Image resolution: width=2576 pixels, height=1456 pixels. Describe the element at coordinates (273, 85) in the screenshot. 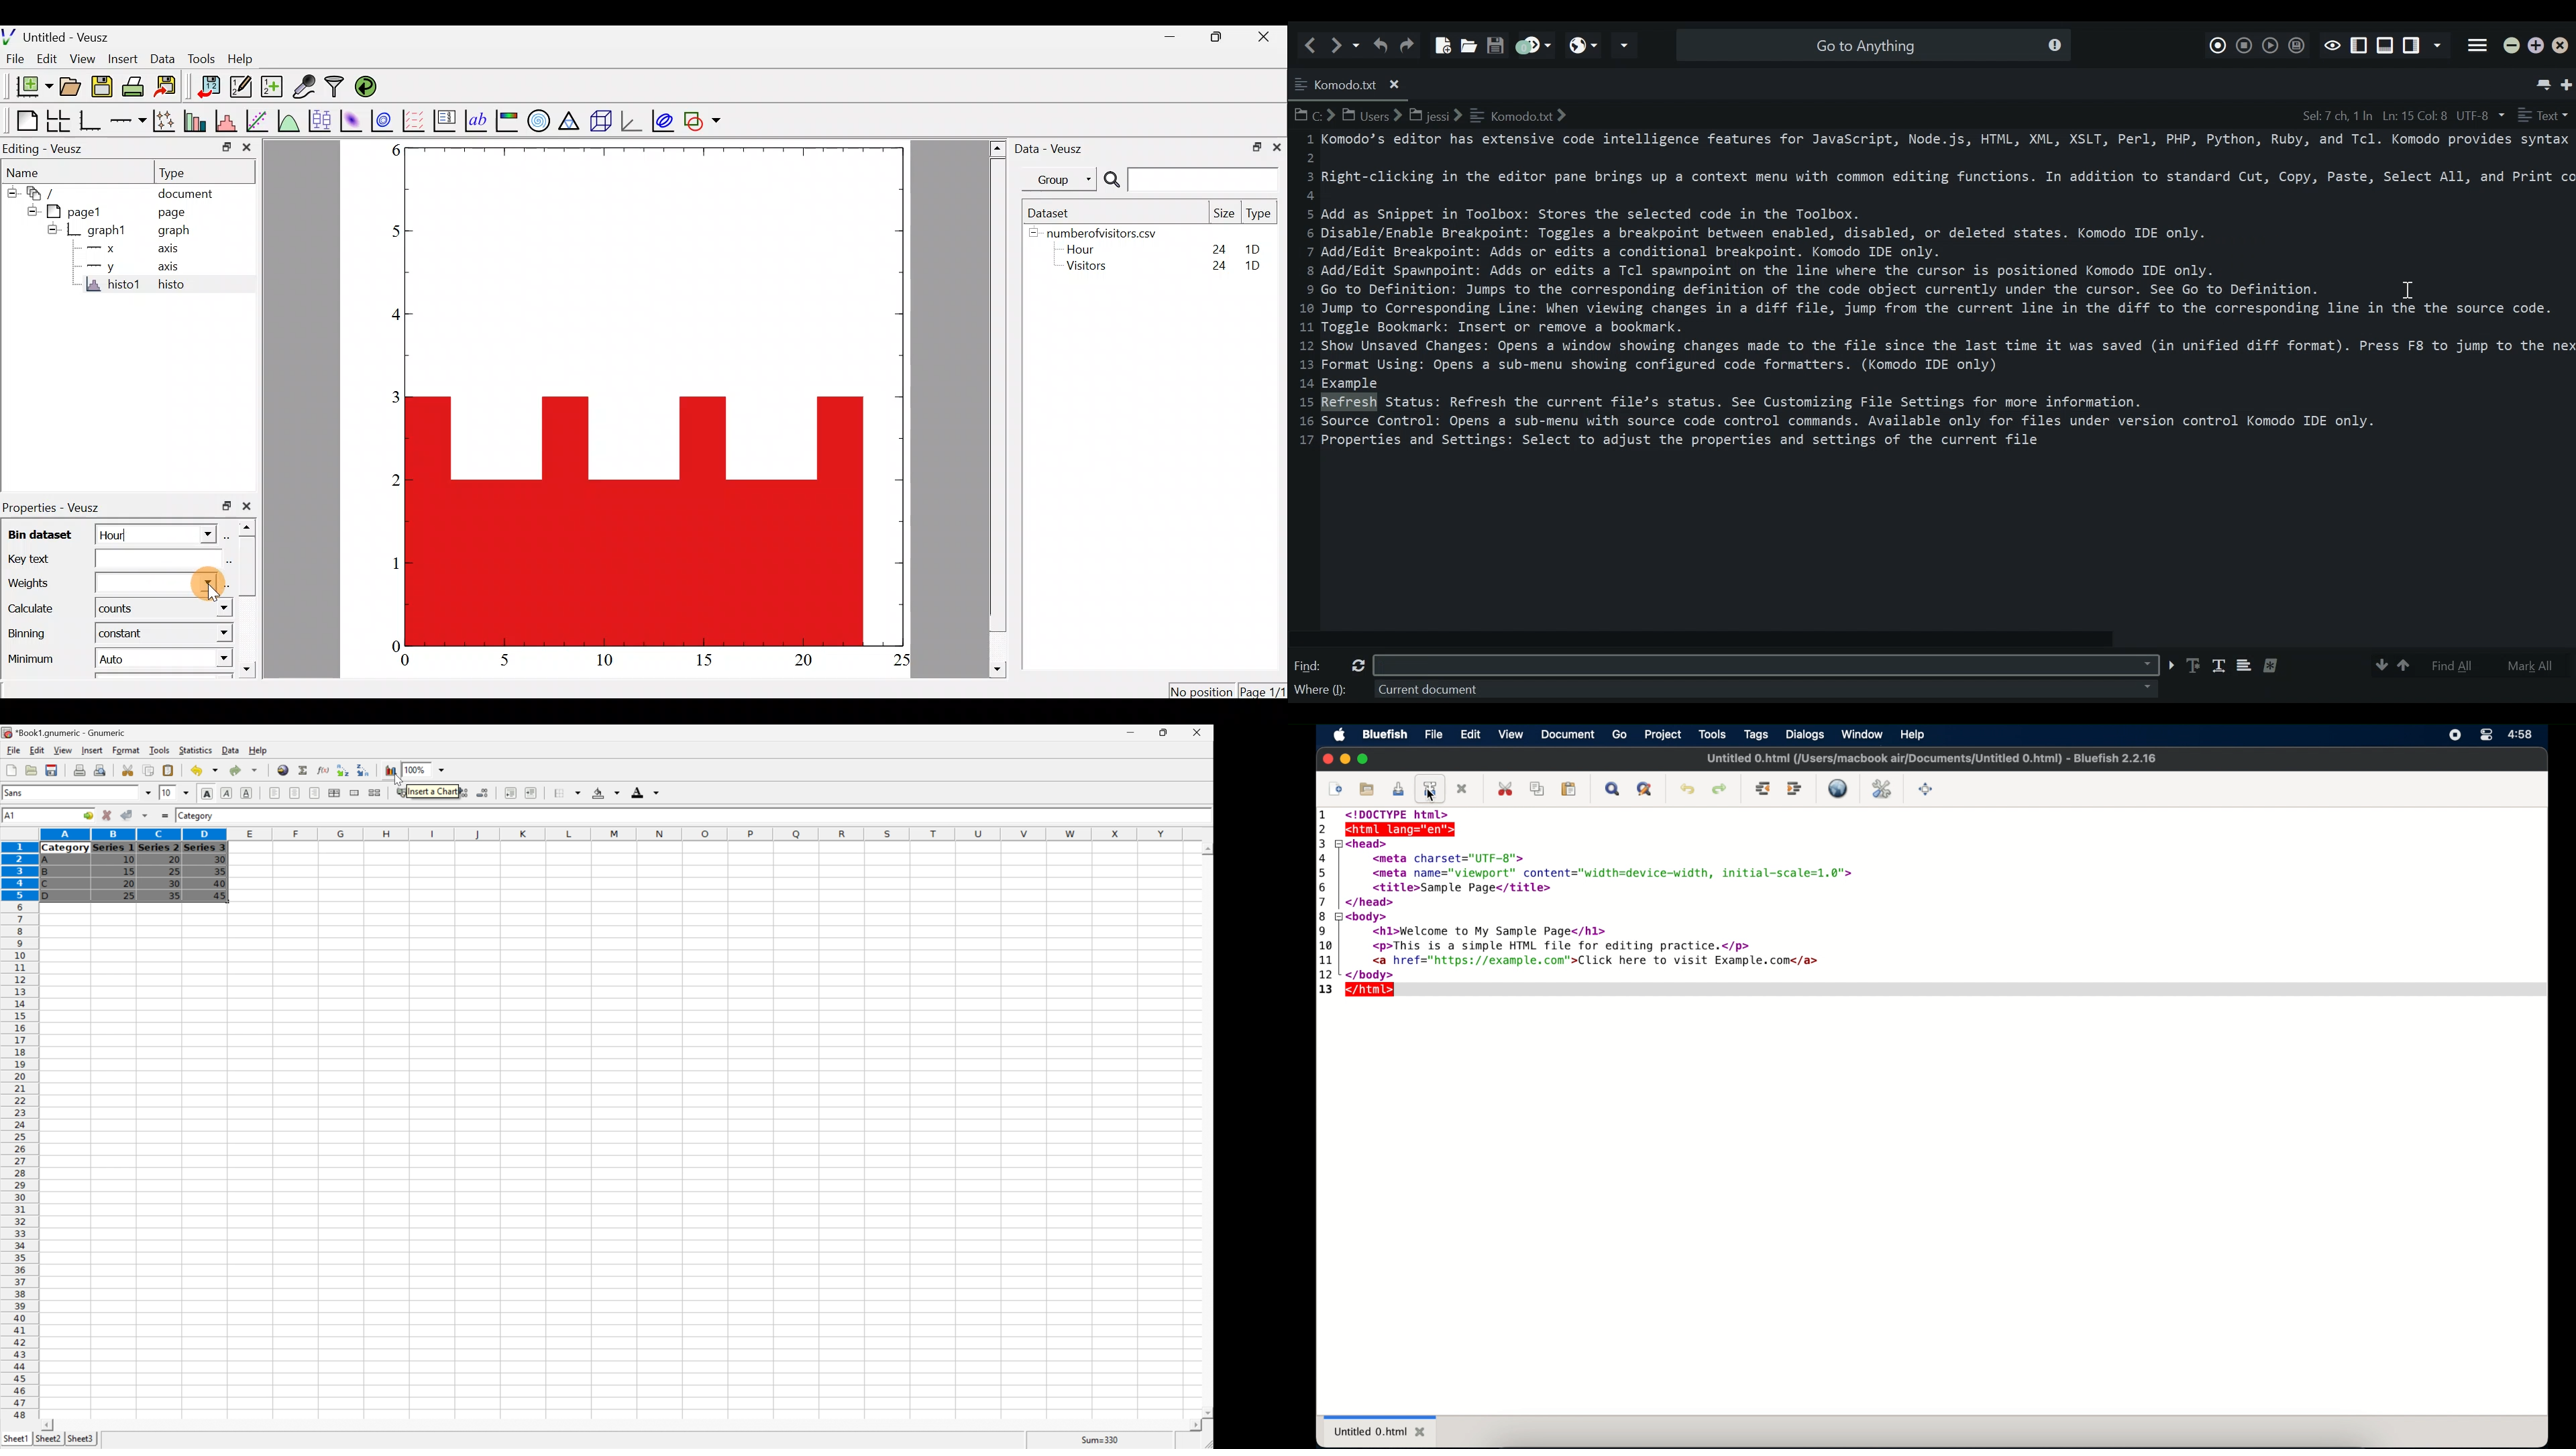

I see `create new datasets using ranges, parametrically or as functions of existing dataset.` at that location.